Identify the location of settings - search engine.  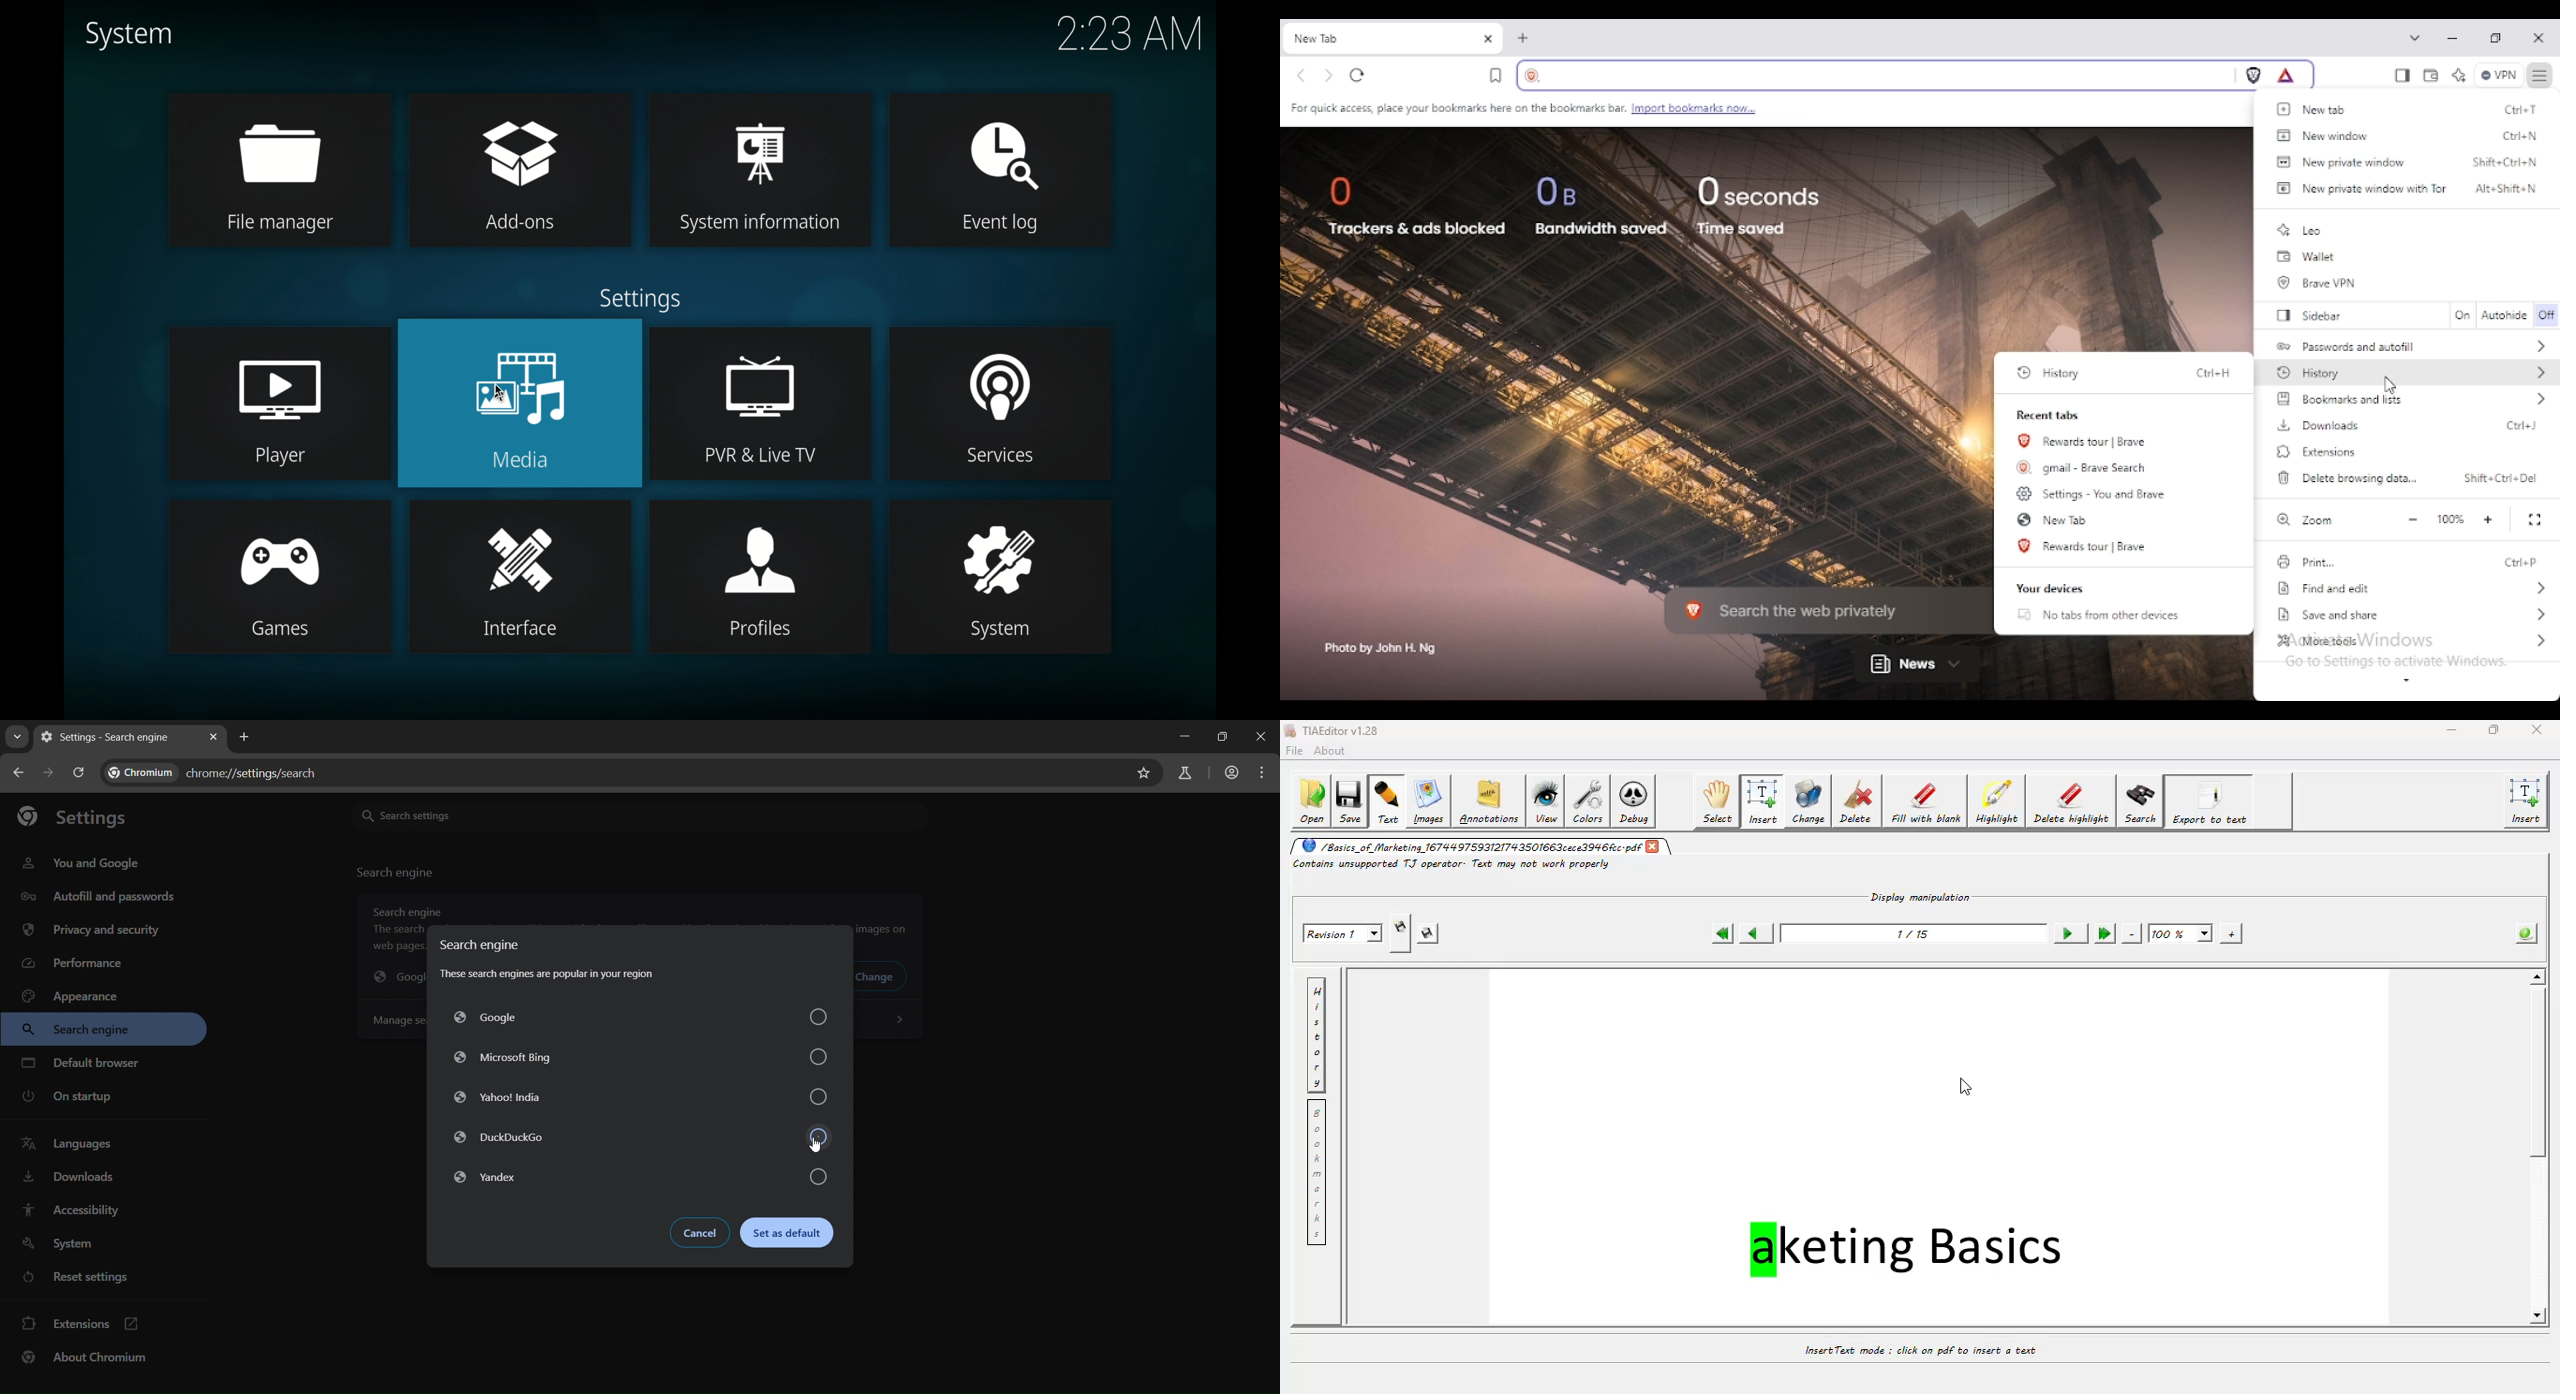
(109, 737).